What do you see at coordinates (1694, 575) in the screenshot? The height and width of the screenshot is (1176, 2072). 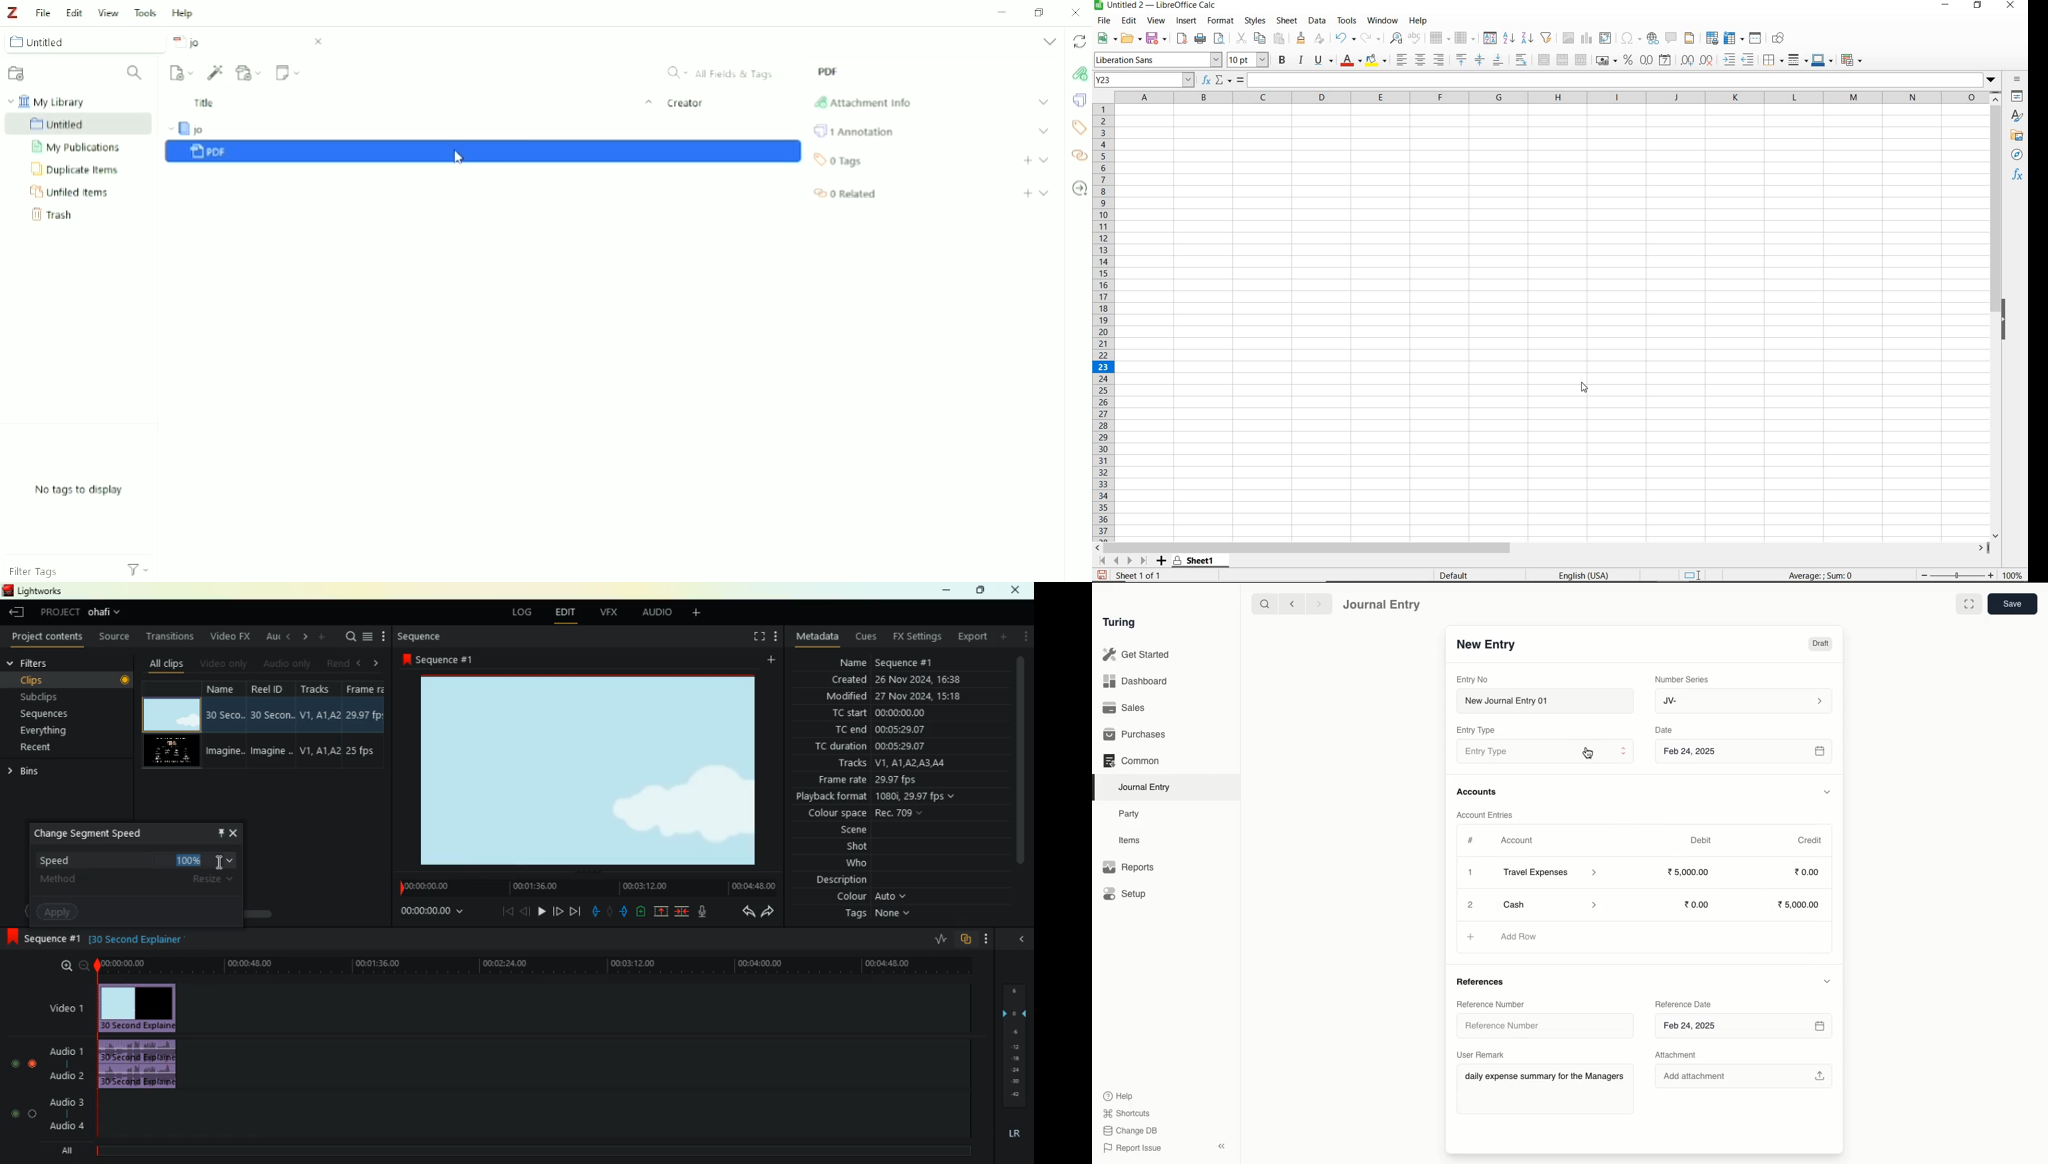 I see `STANDARD SELECTION` at bounding box center [1694, 575].